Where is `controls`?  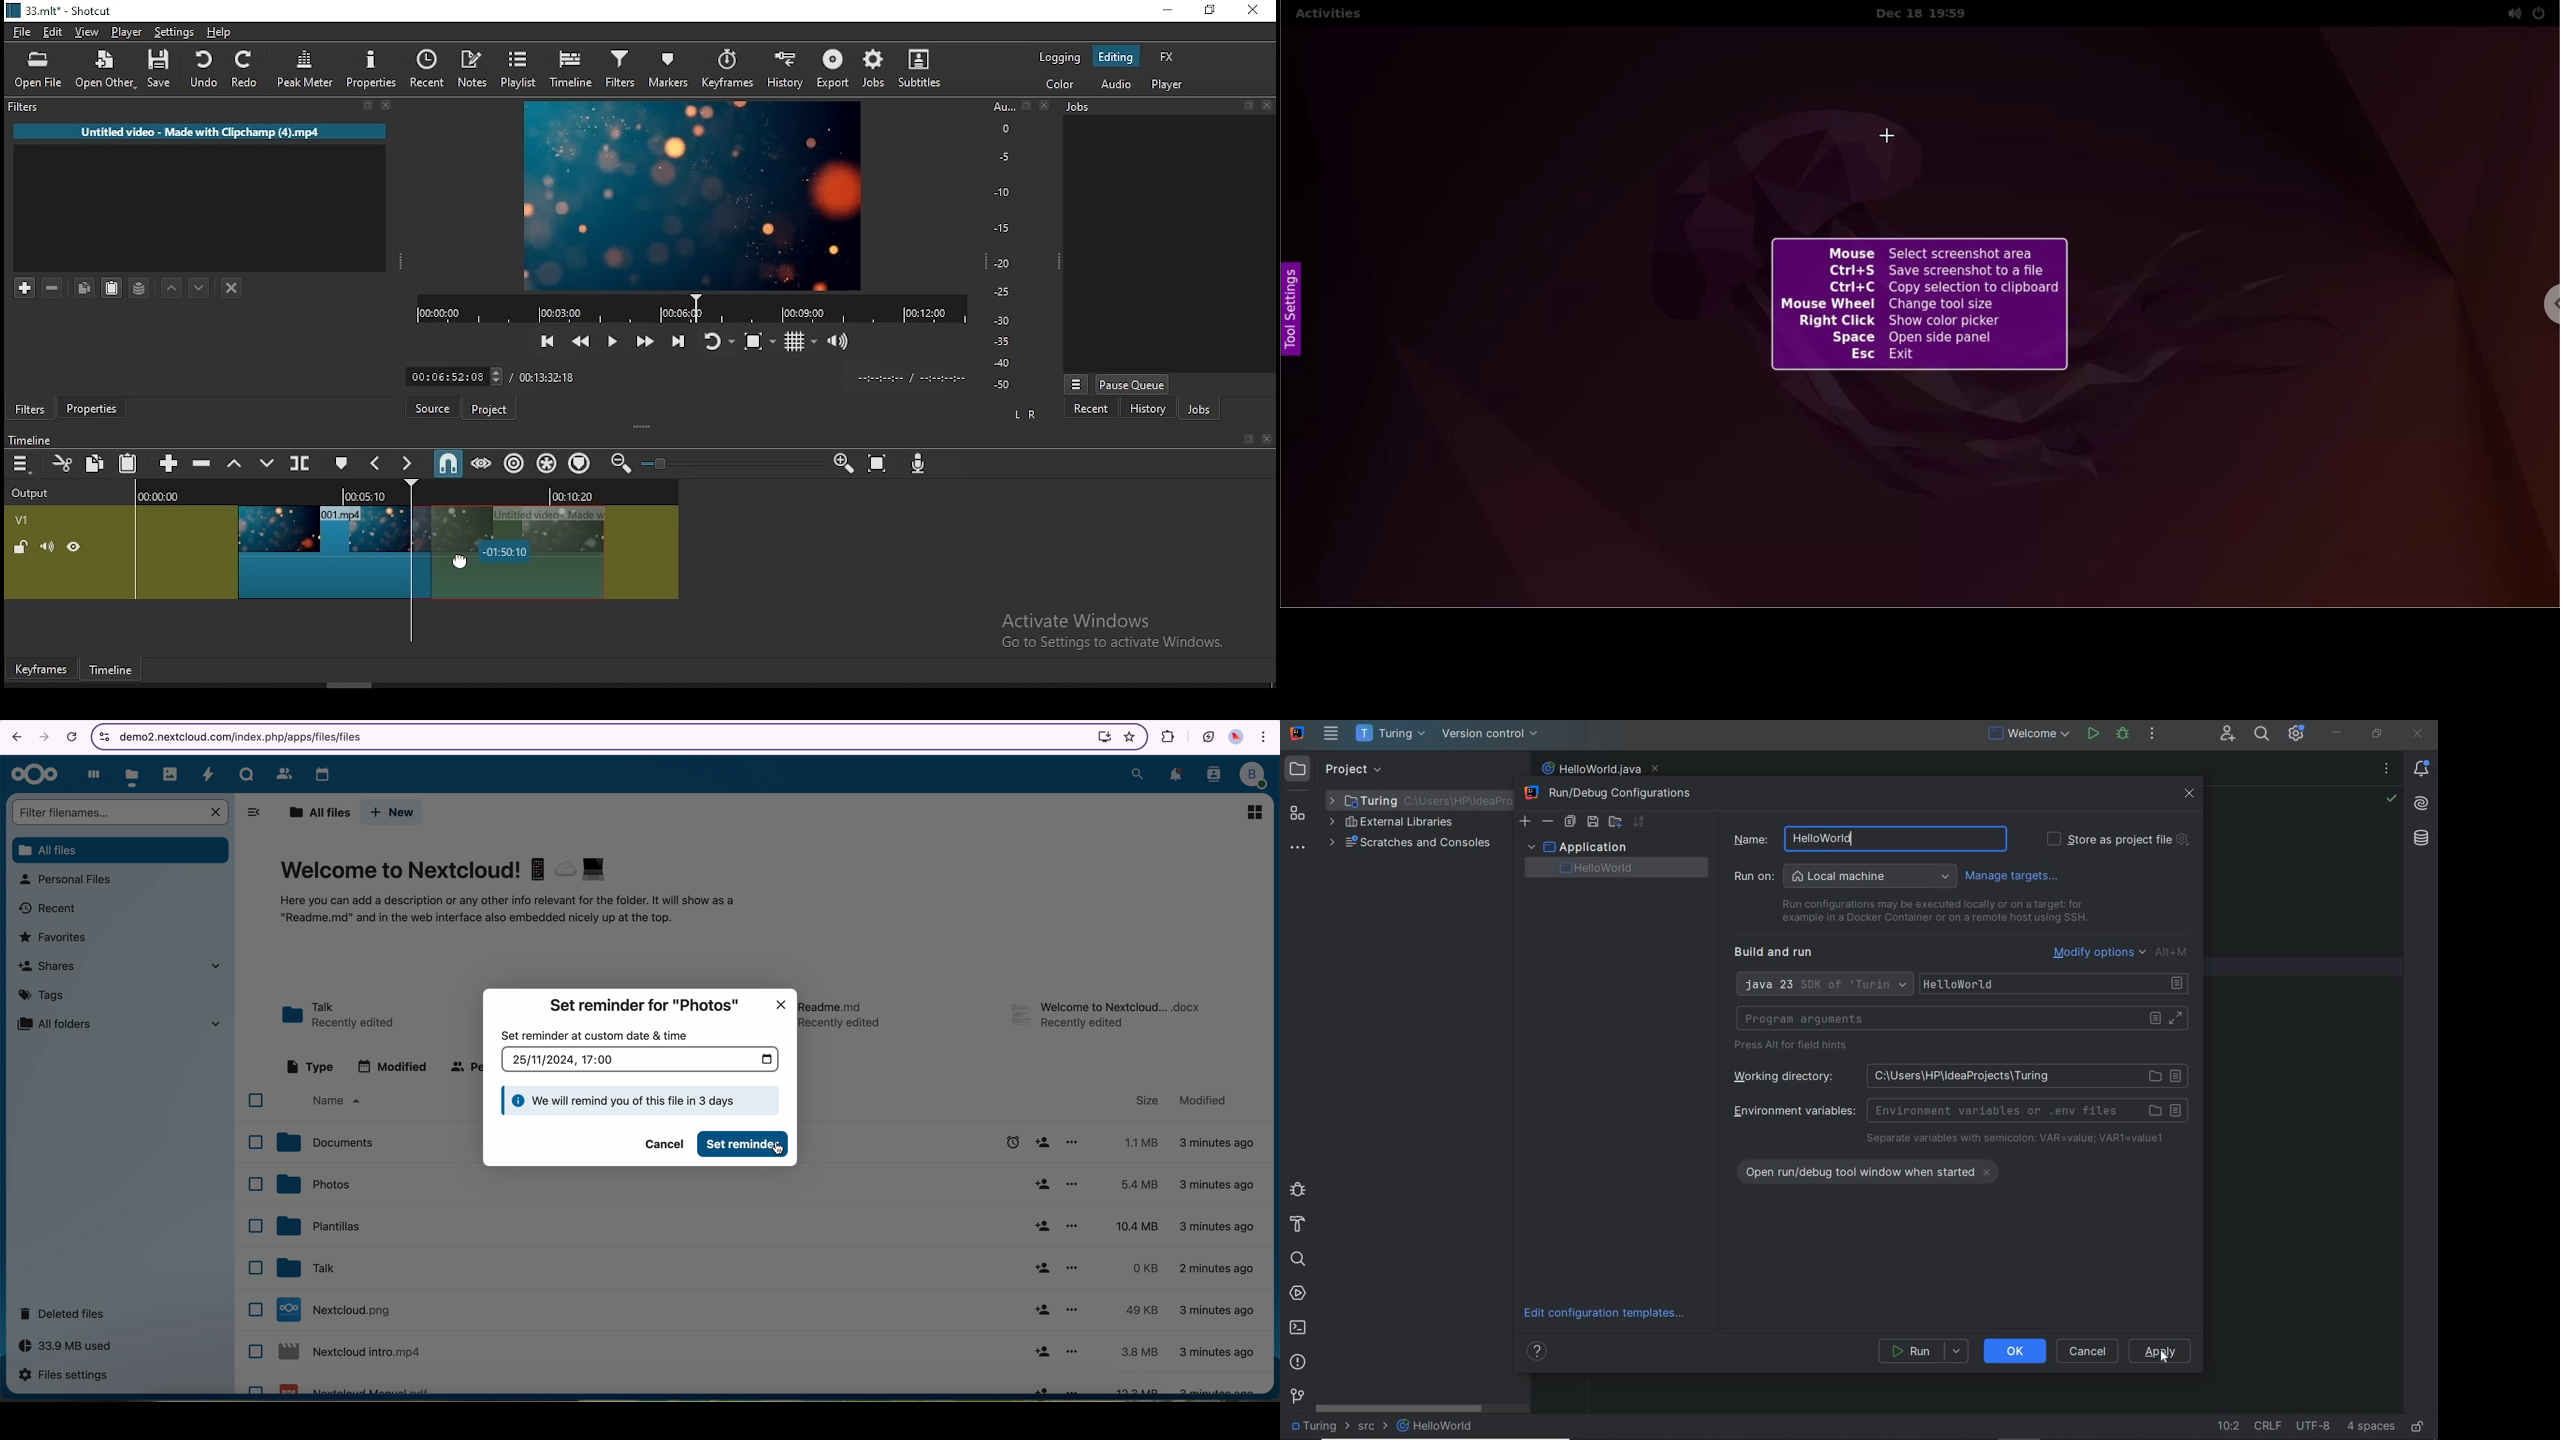 controls is located at coordinates (102, 735).